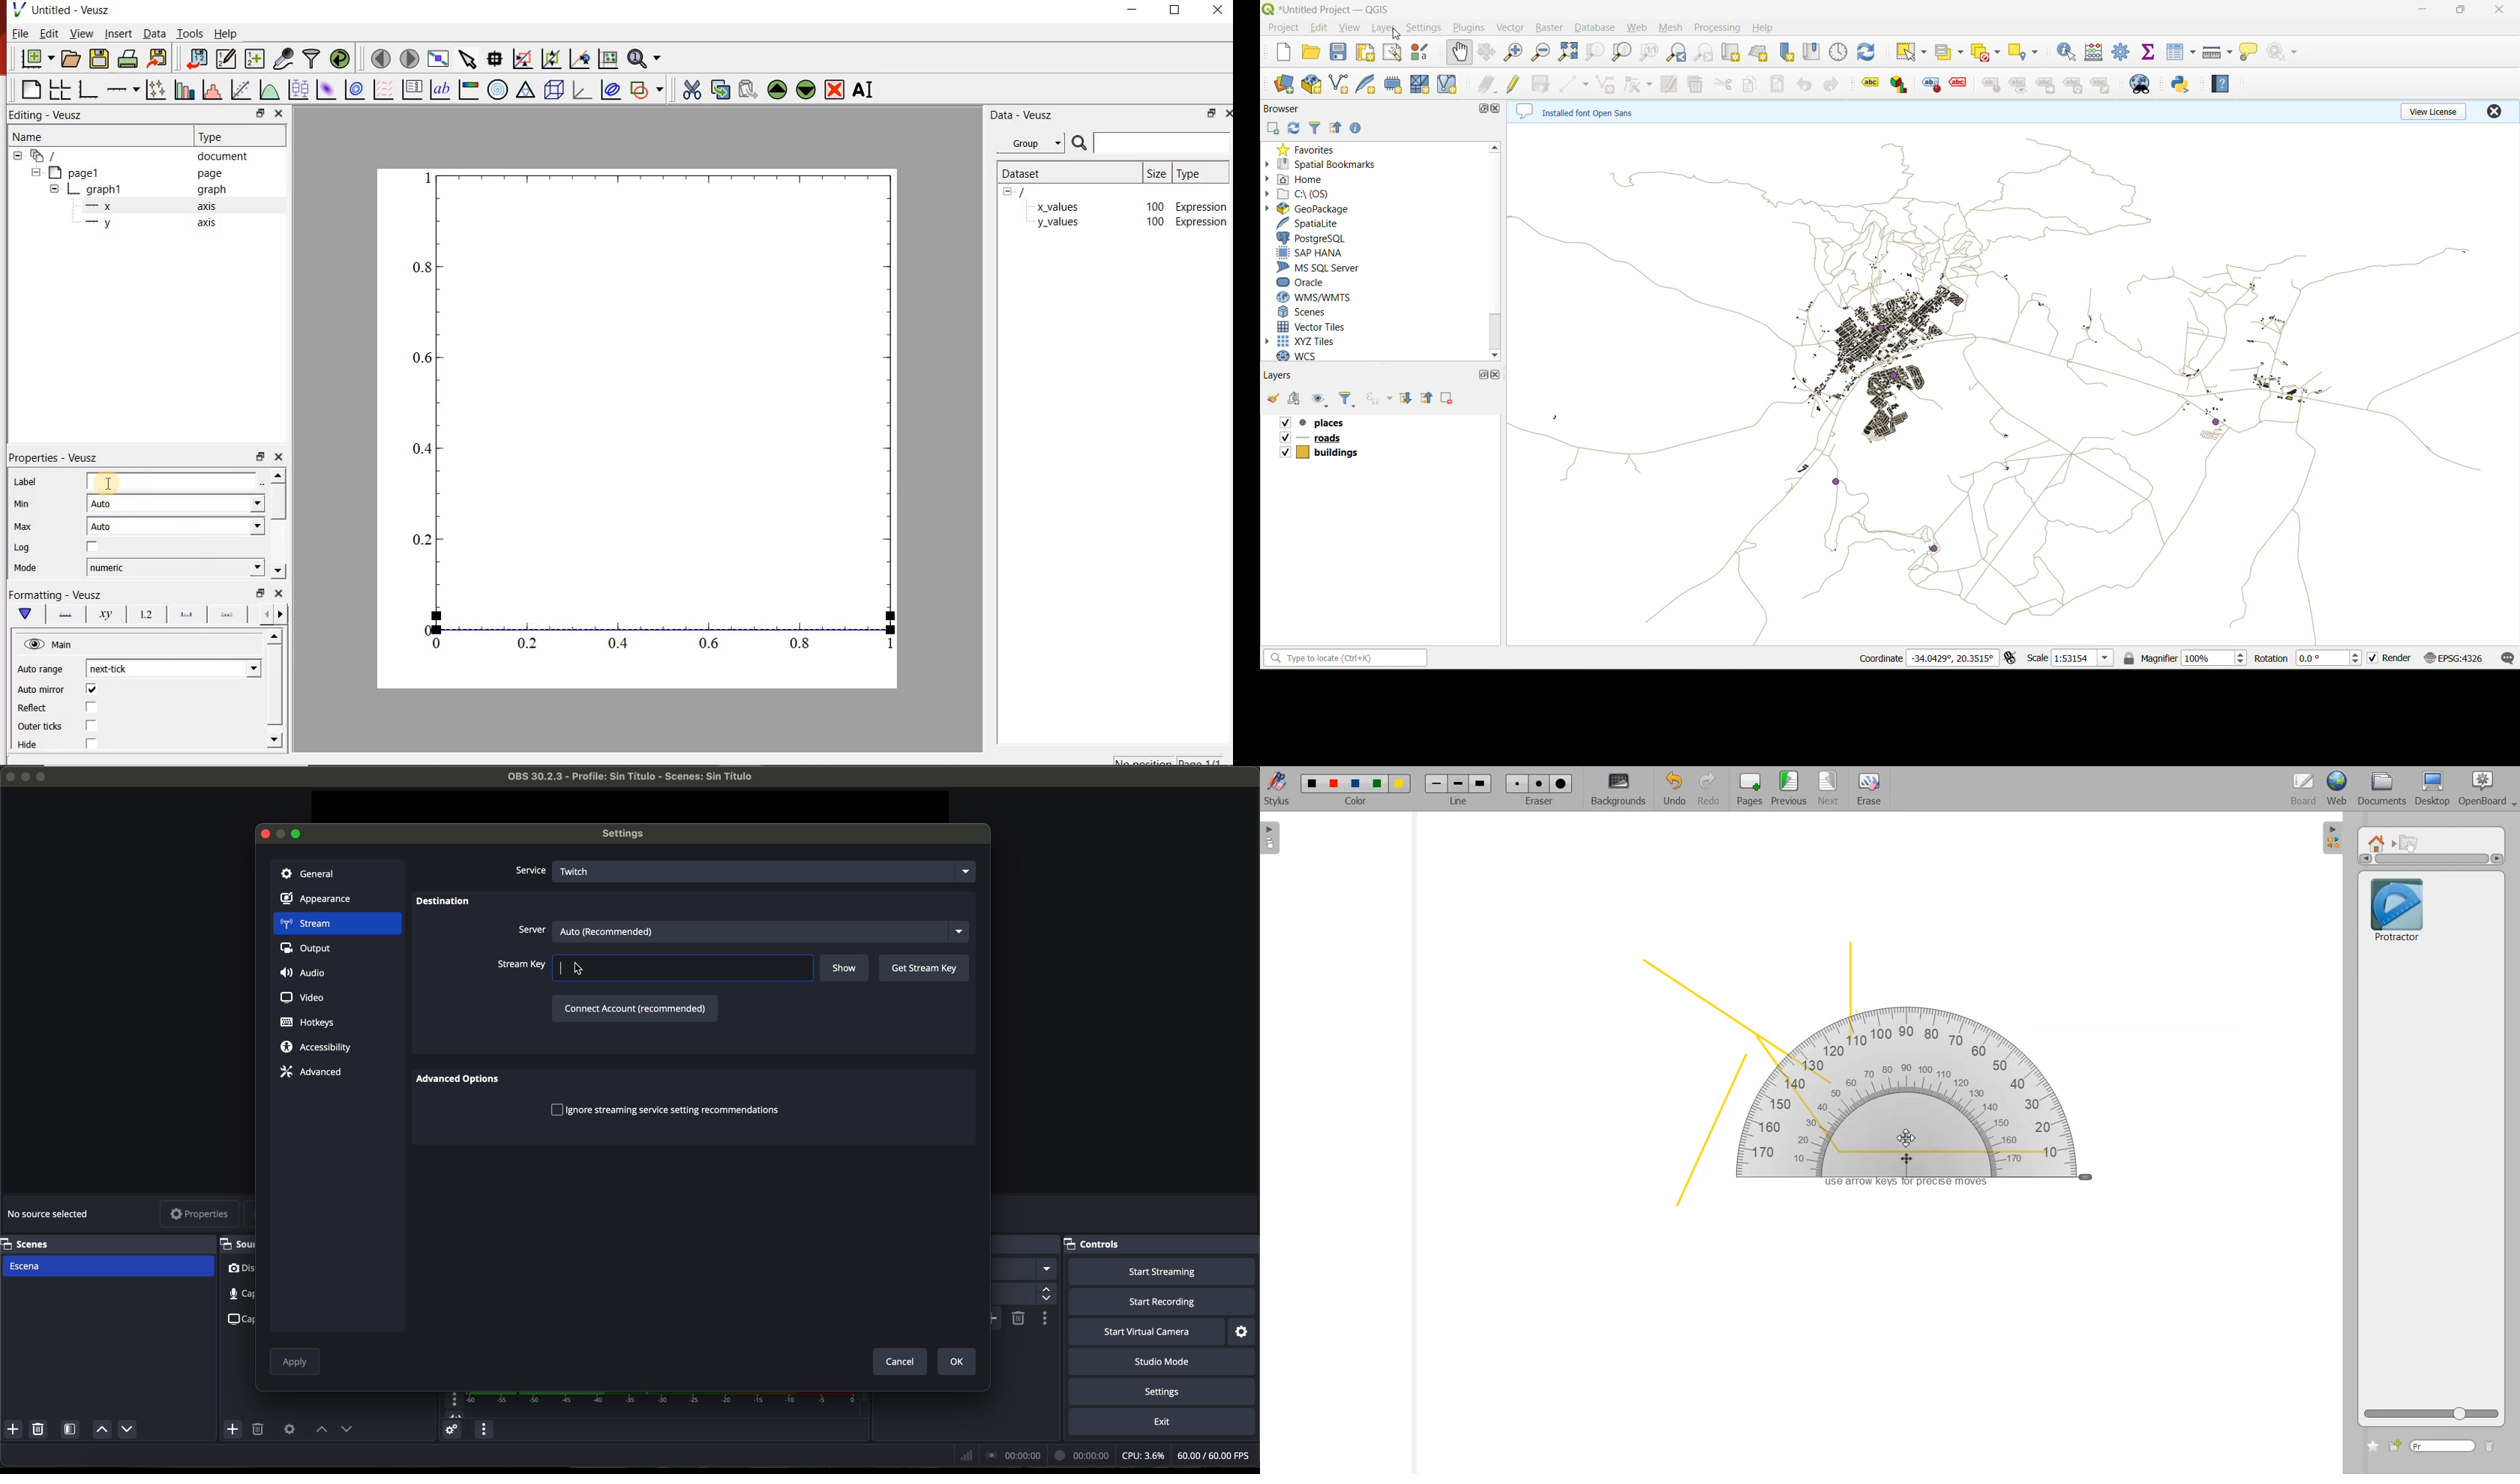 The width and height of the screenshot is (2520, 1484). Describe the element at coordinates (482, 1430) in the screenshot. I see `audio mixer menu` at that location.